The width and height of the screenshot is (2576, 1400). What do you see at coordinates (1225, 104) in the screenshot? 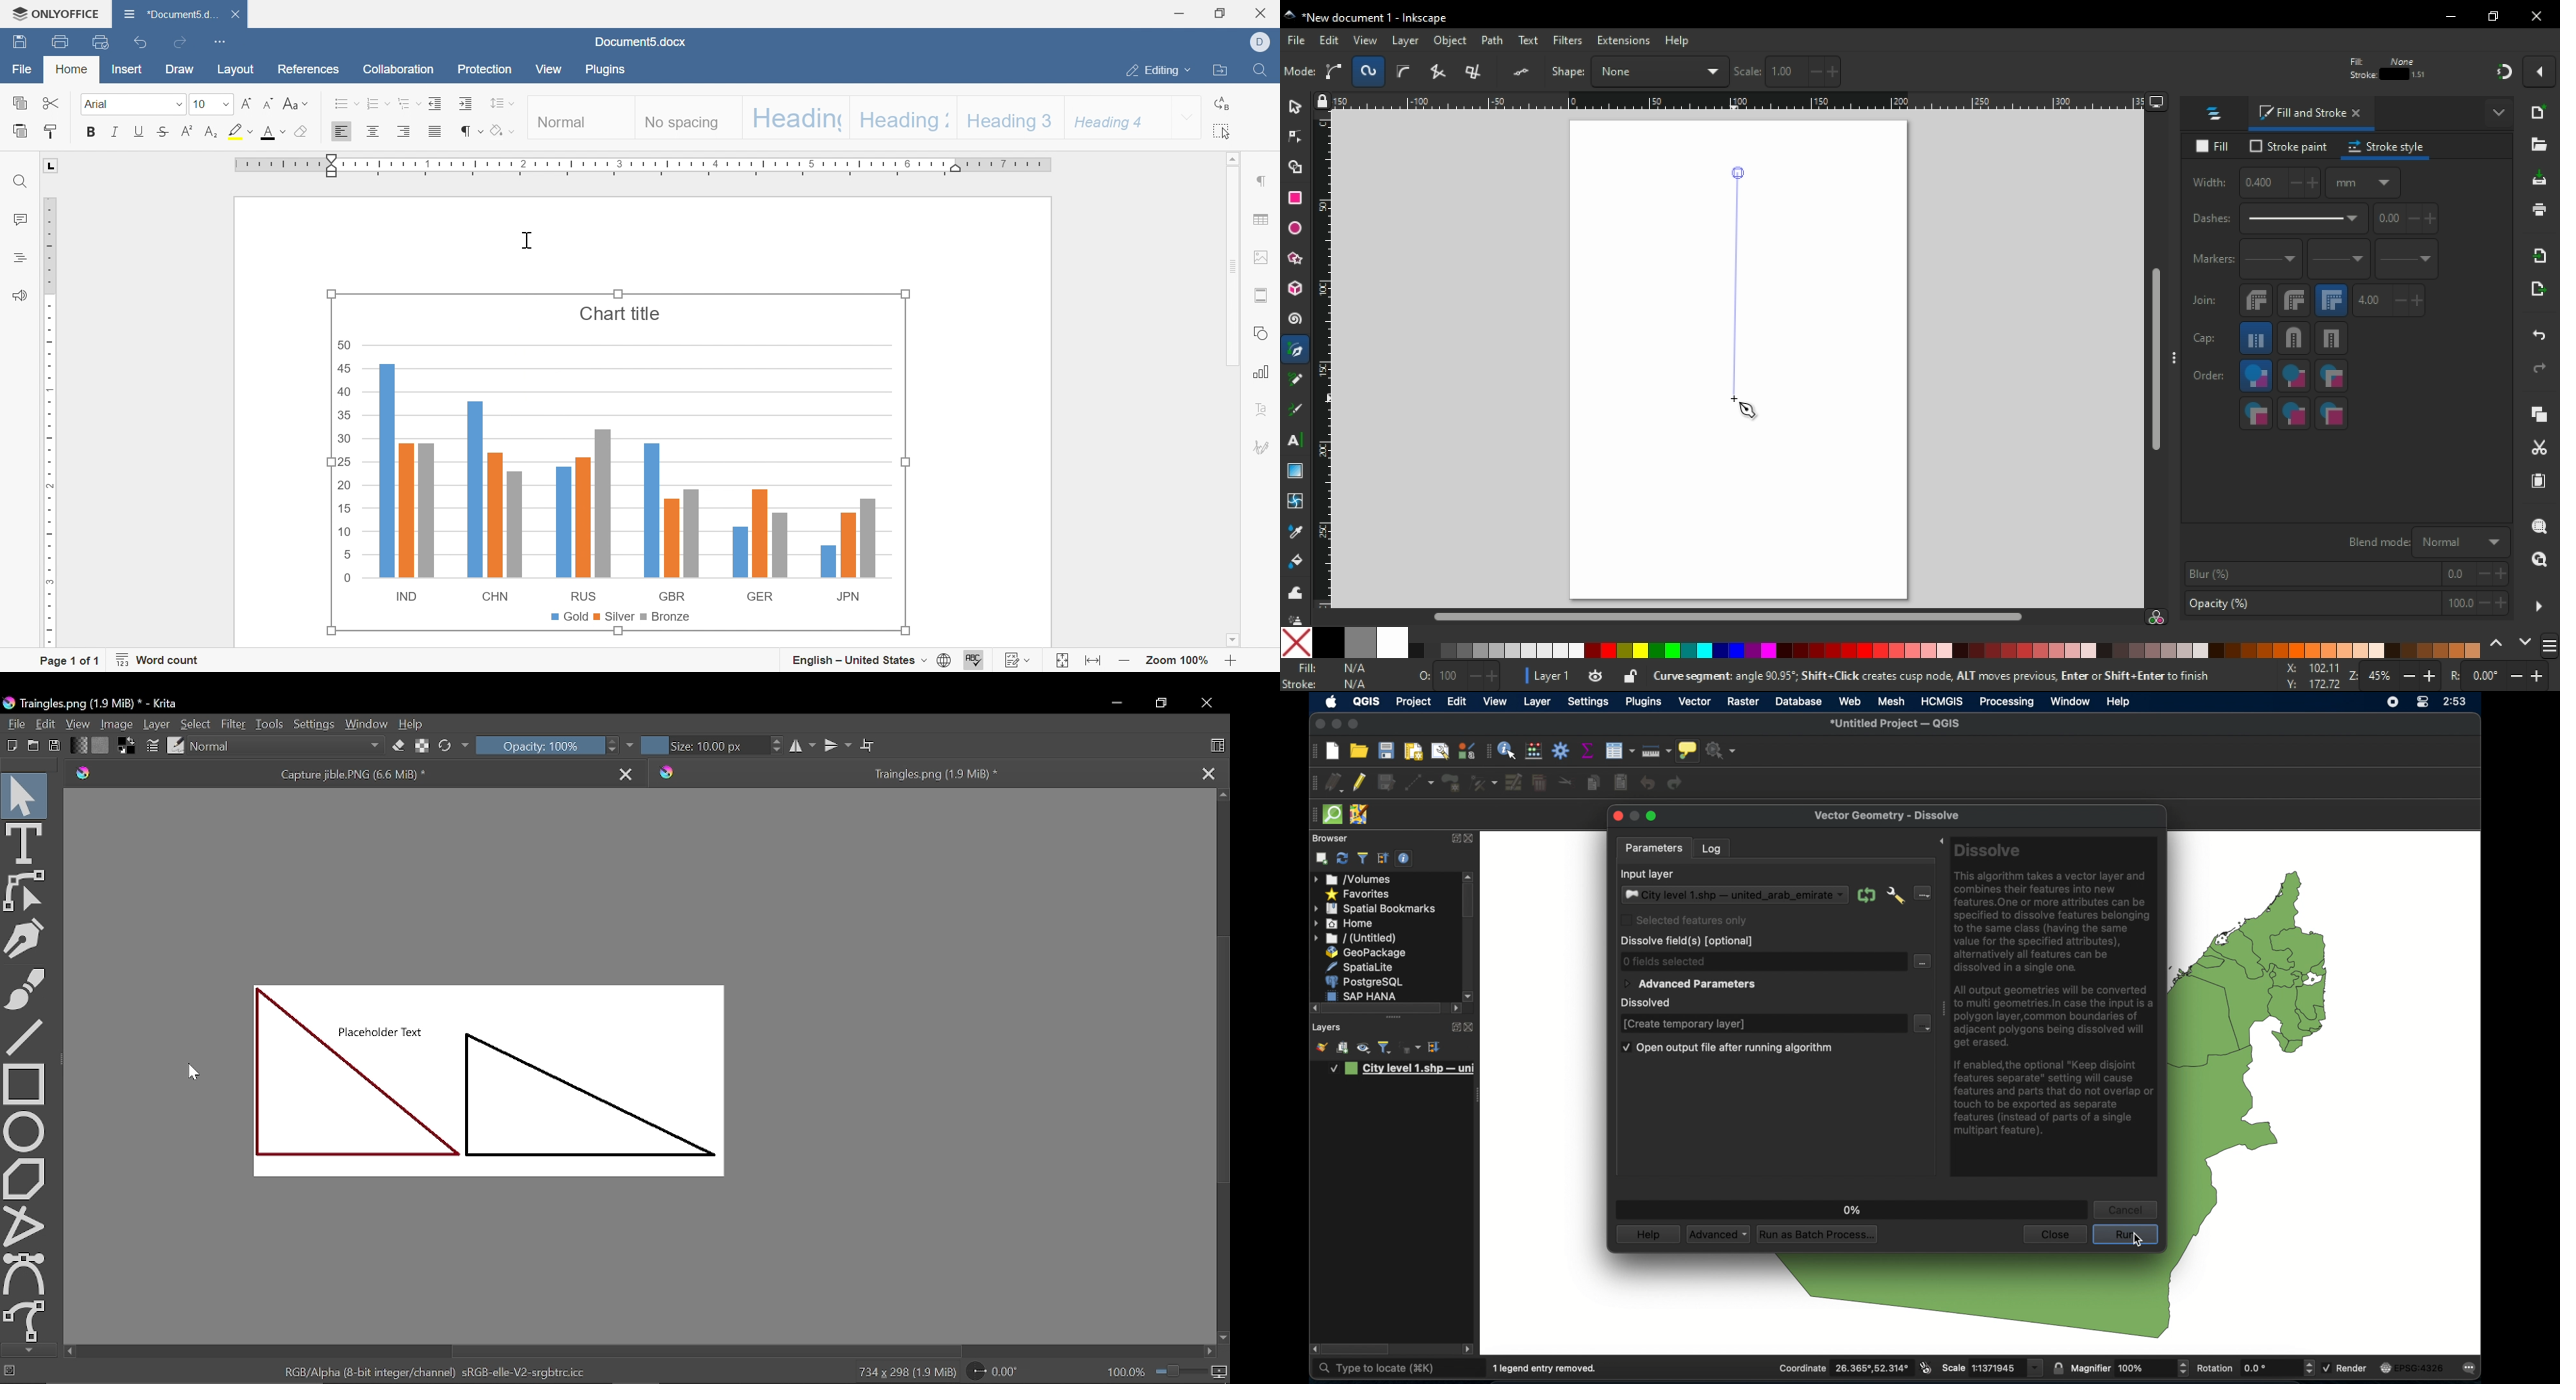
I see `replace` at bounding box center [1225, 104].